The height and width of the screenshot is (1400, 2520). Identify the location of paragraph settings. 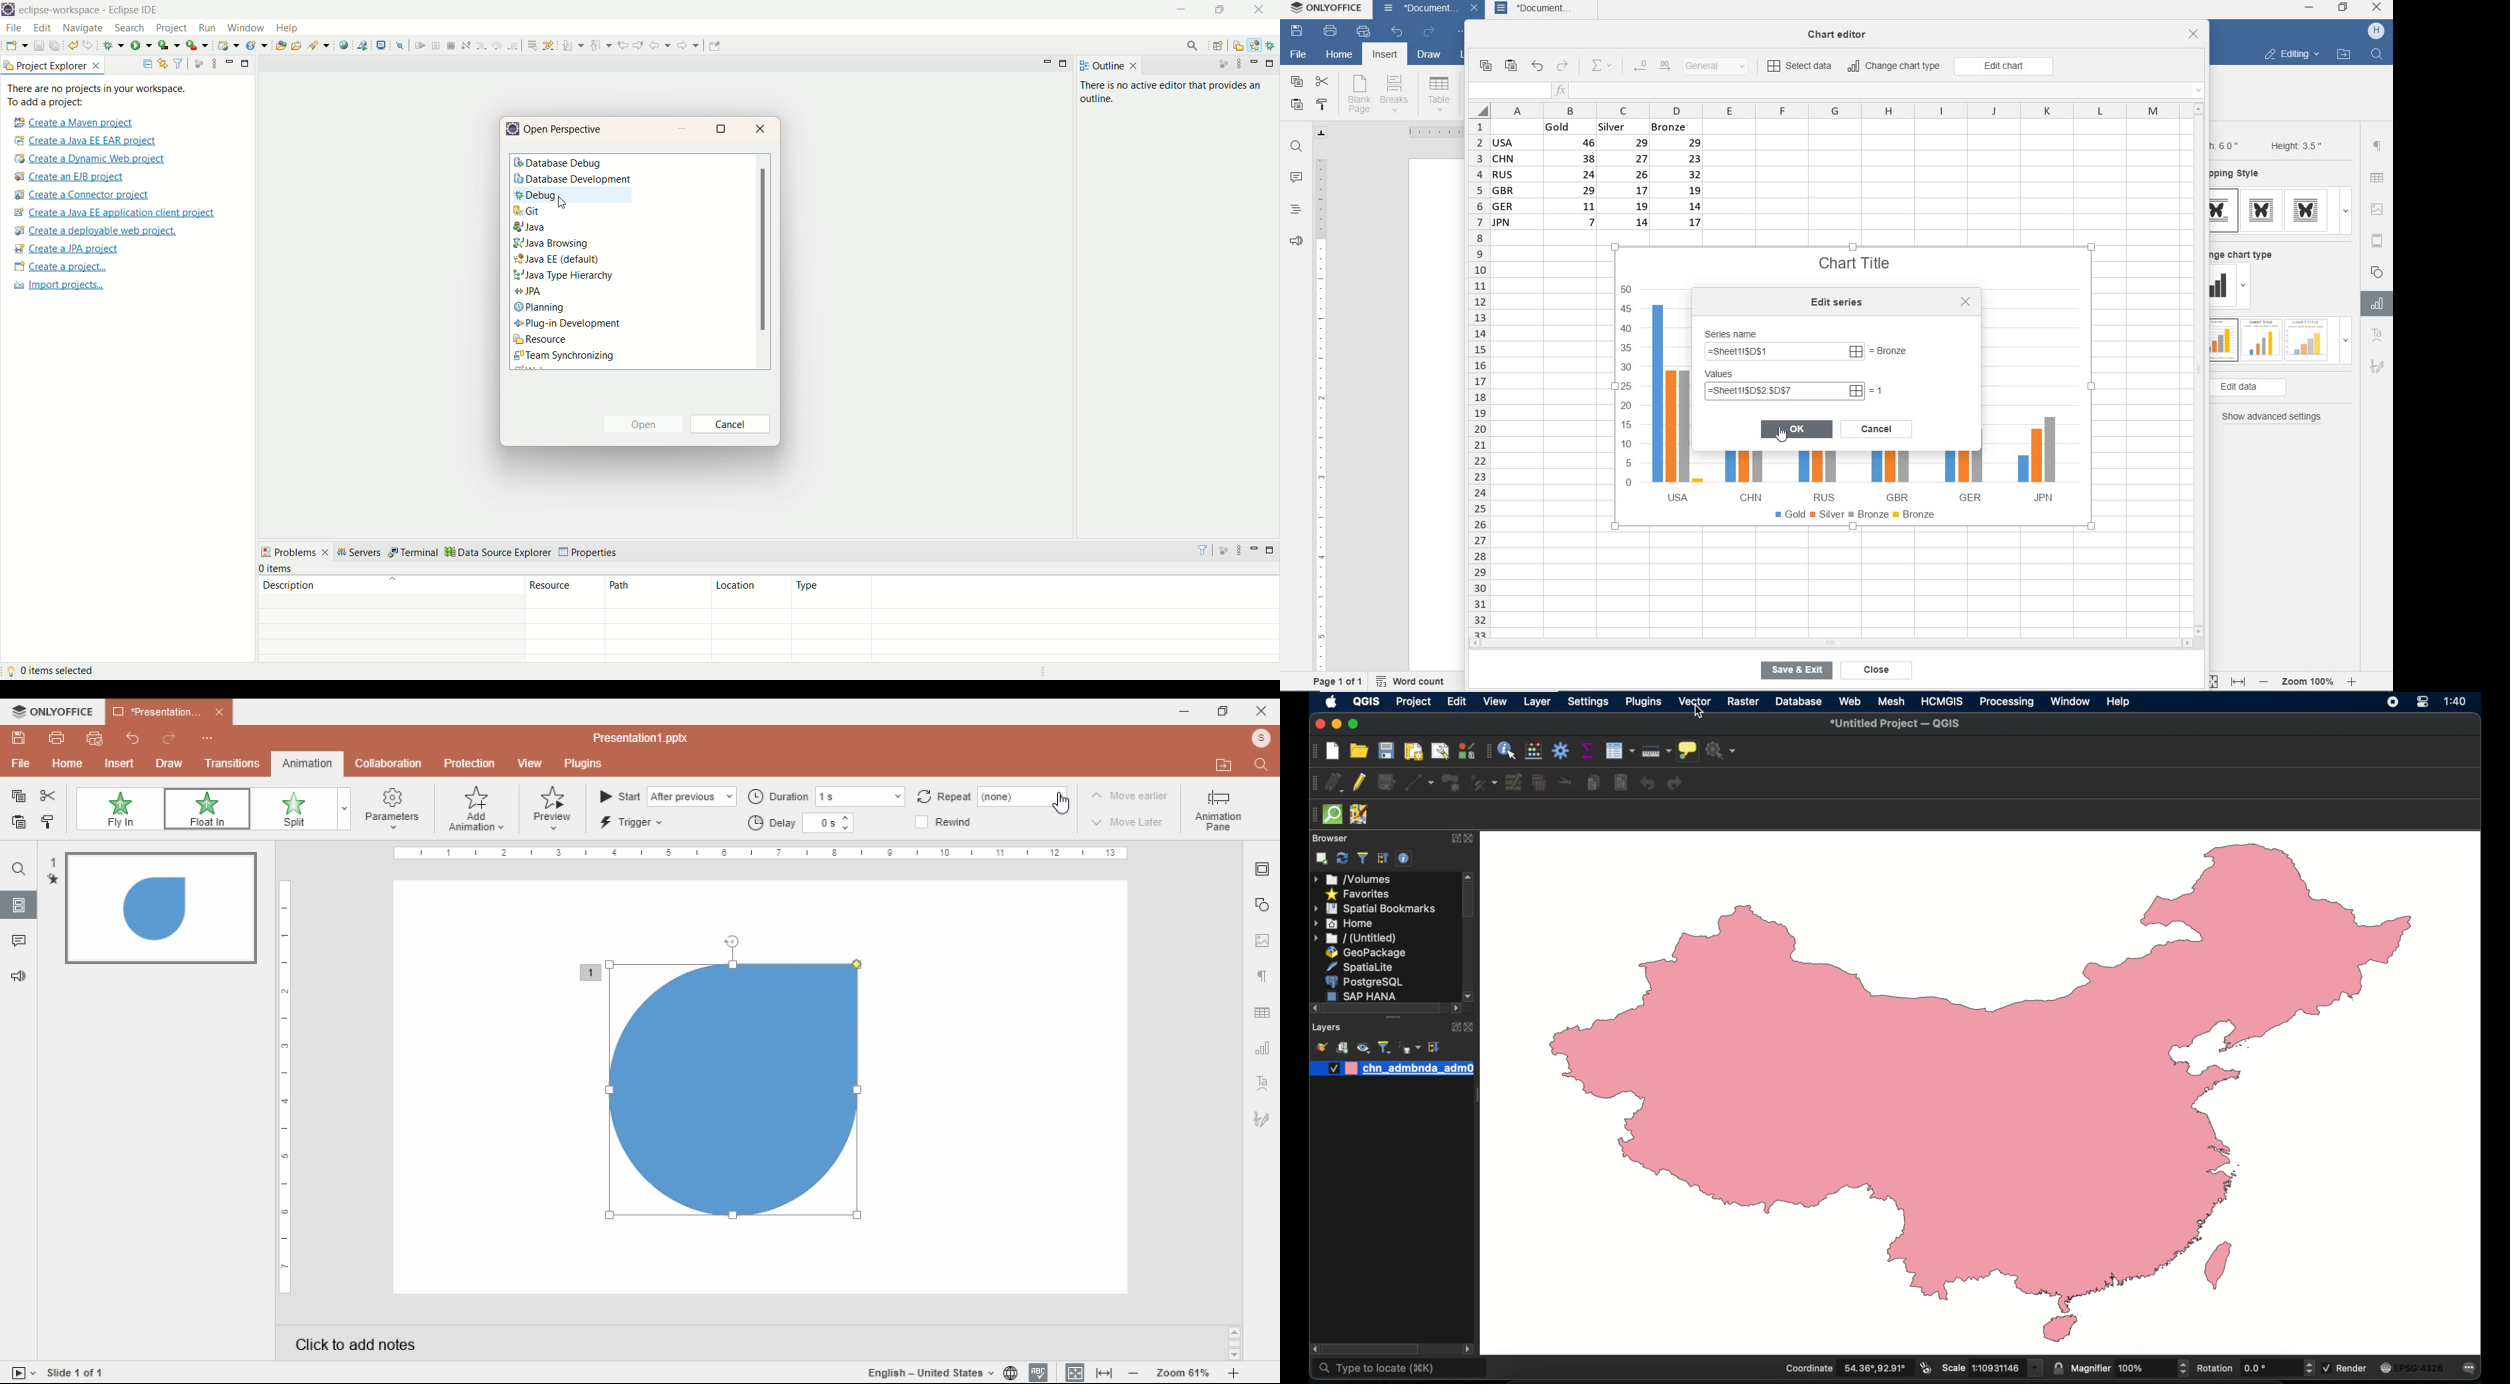
(1263, 975).